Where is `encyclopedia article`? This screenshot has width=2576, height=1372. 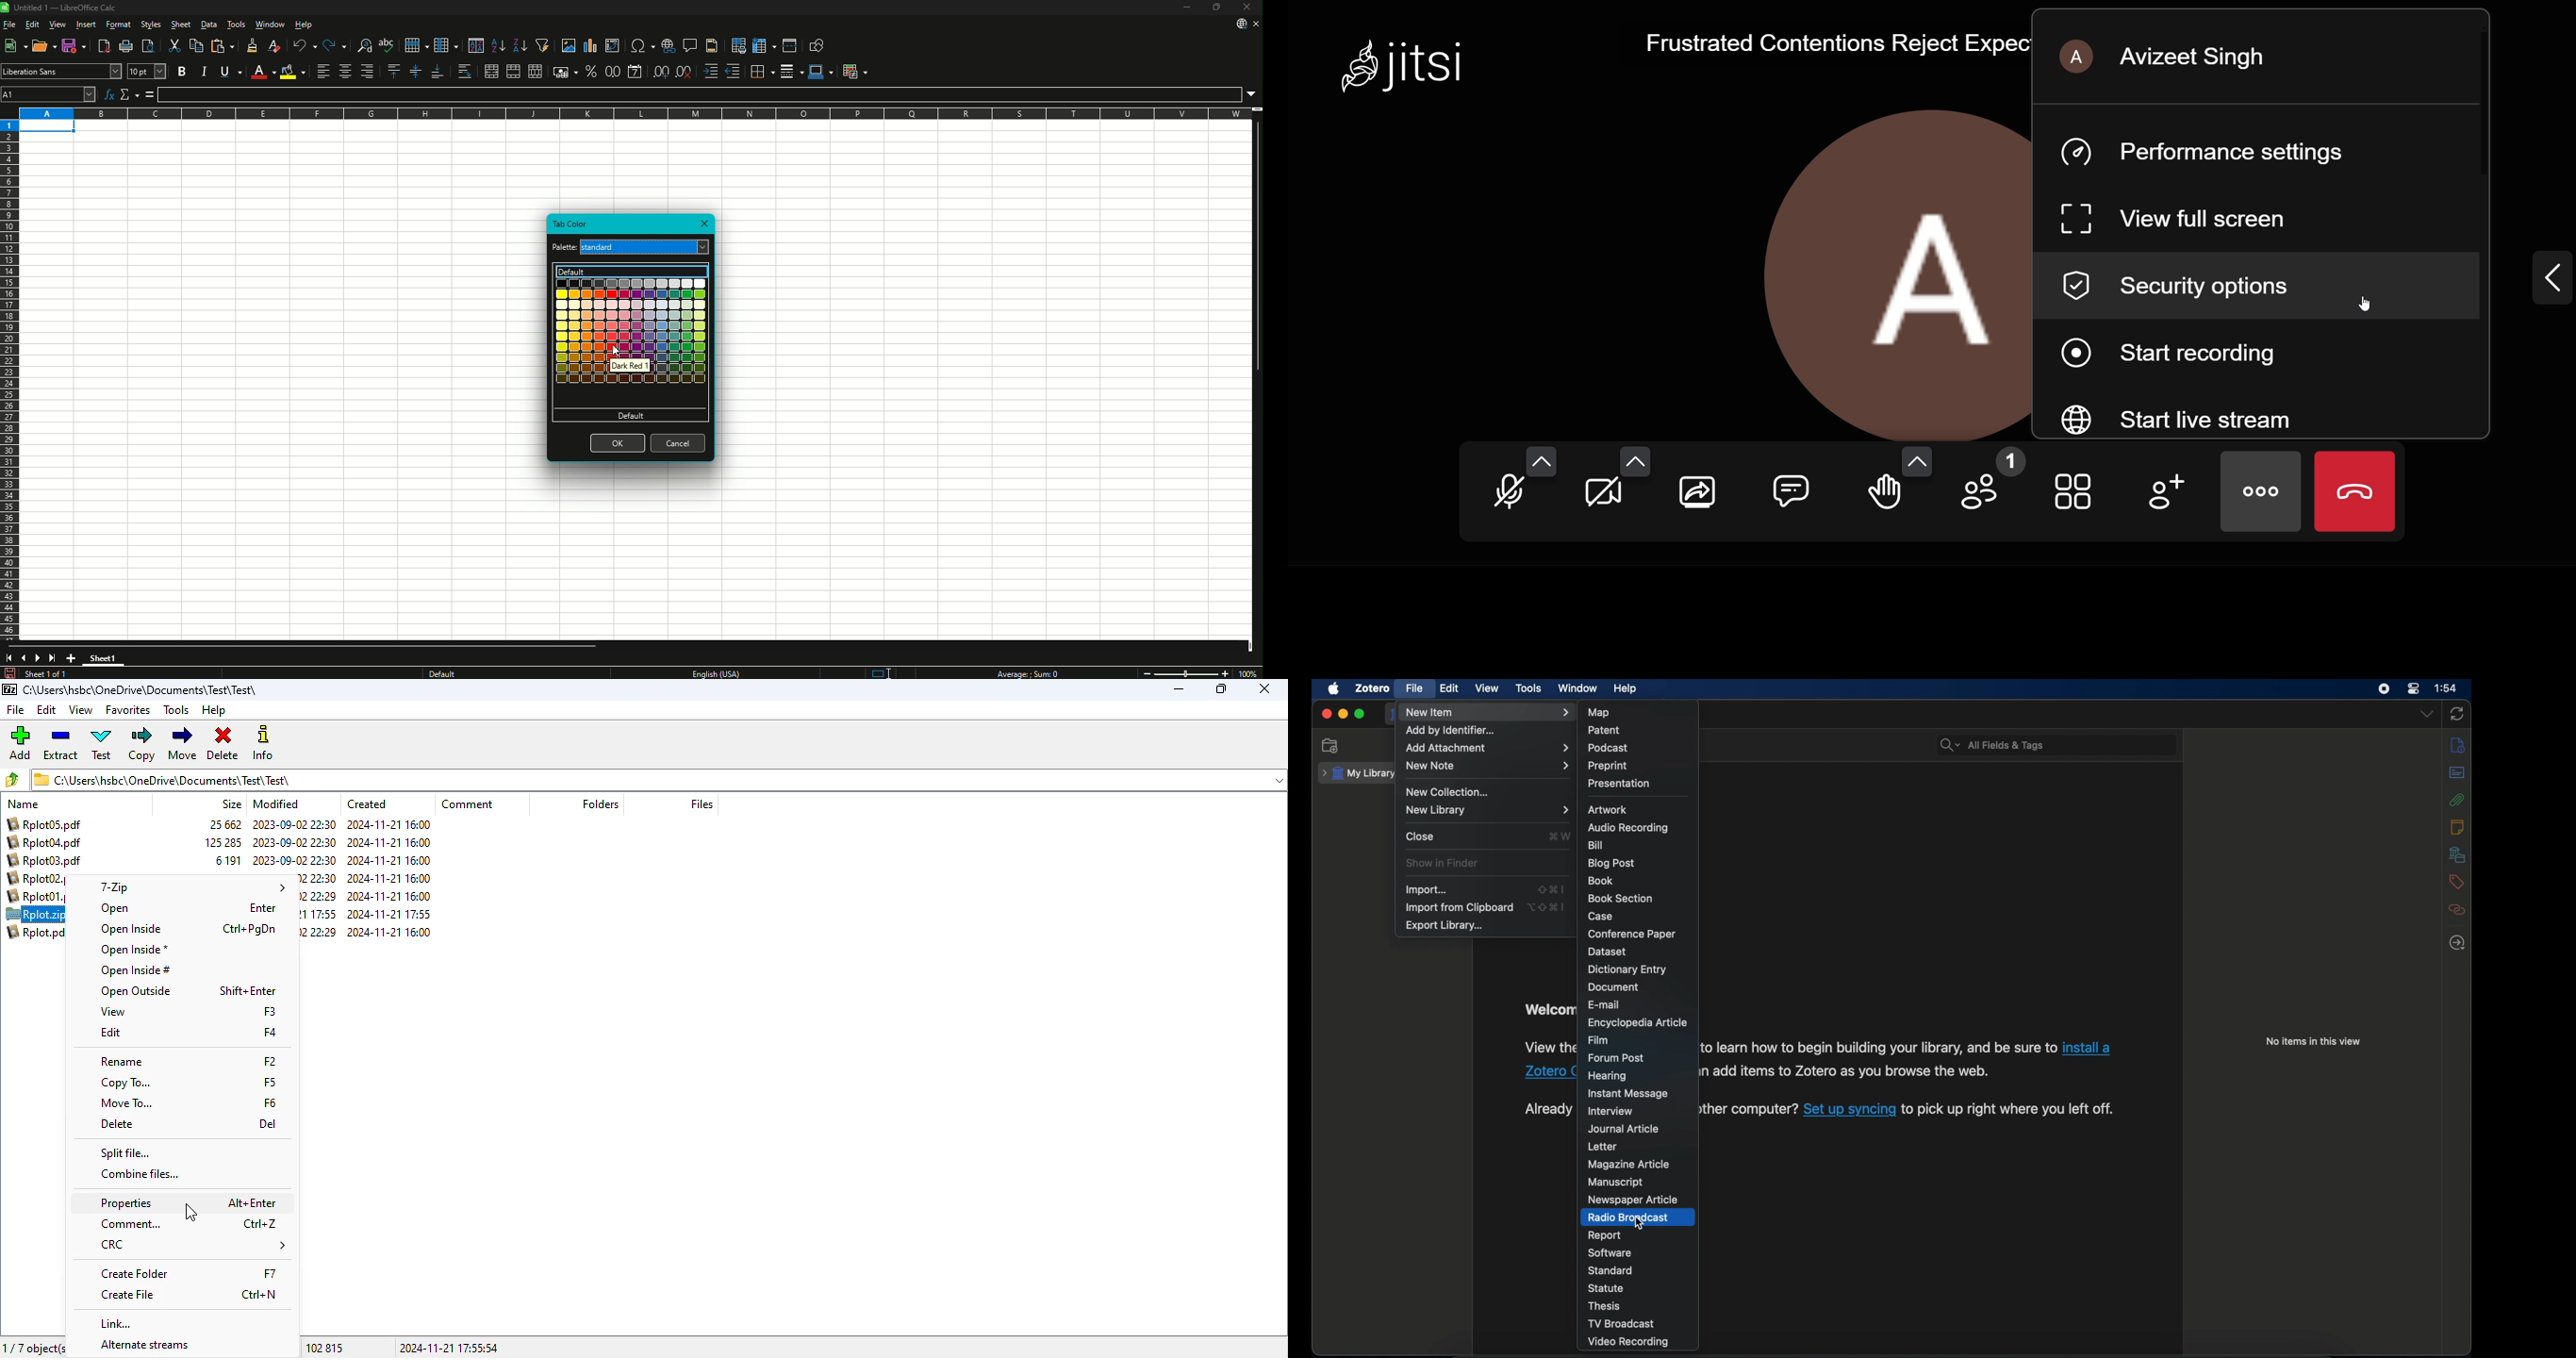
encyclopedia article is located at coordinates (1638, 1023).